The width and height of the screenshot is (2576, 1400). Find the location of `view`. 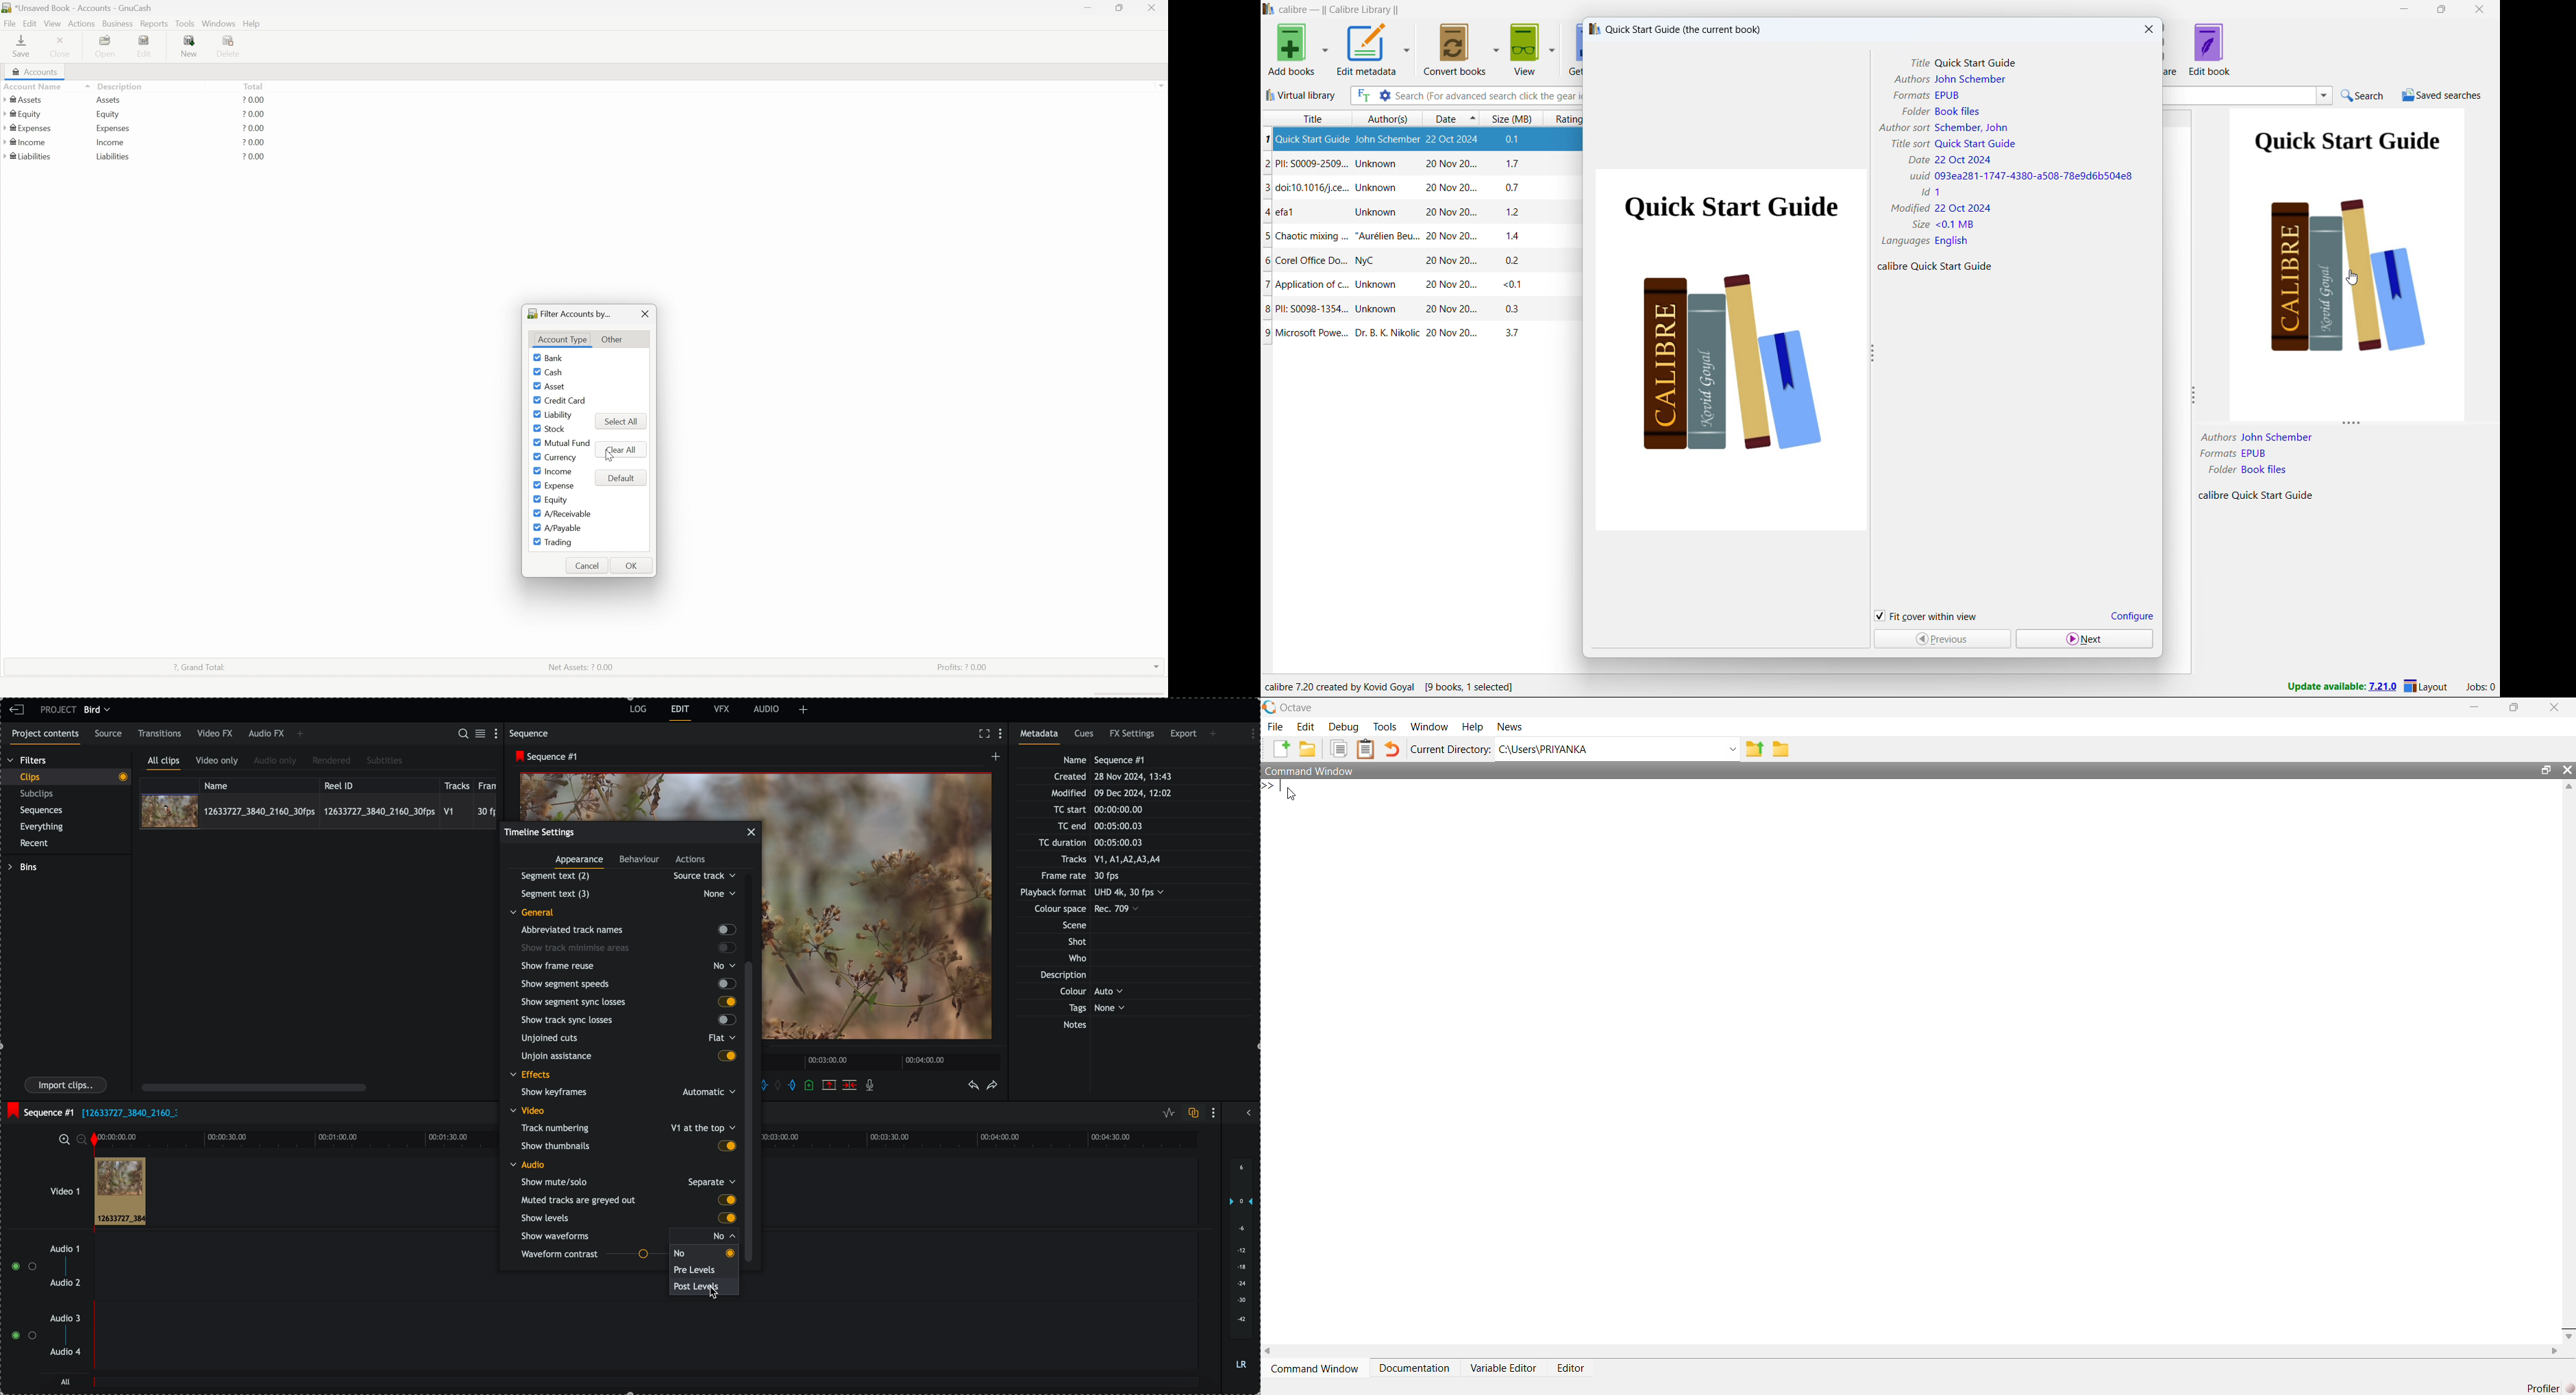

view is located at coordinates (1526, 48).